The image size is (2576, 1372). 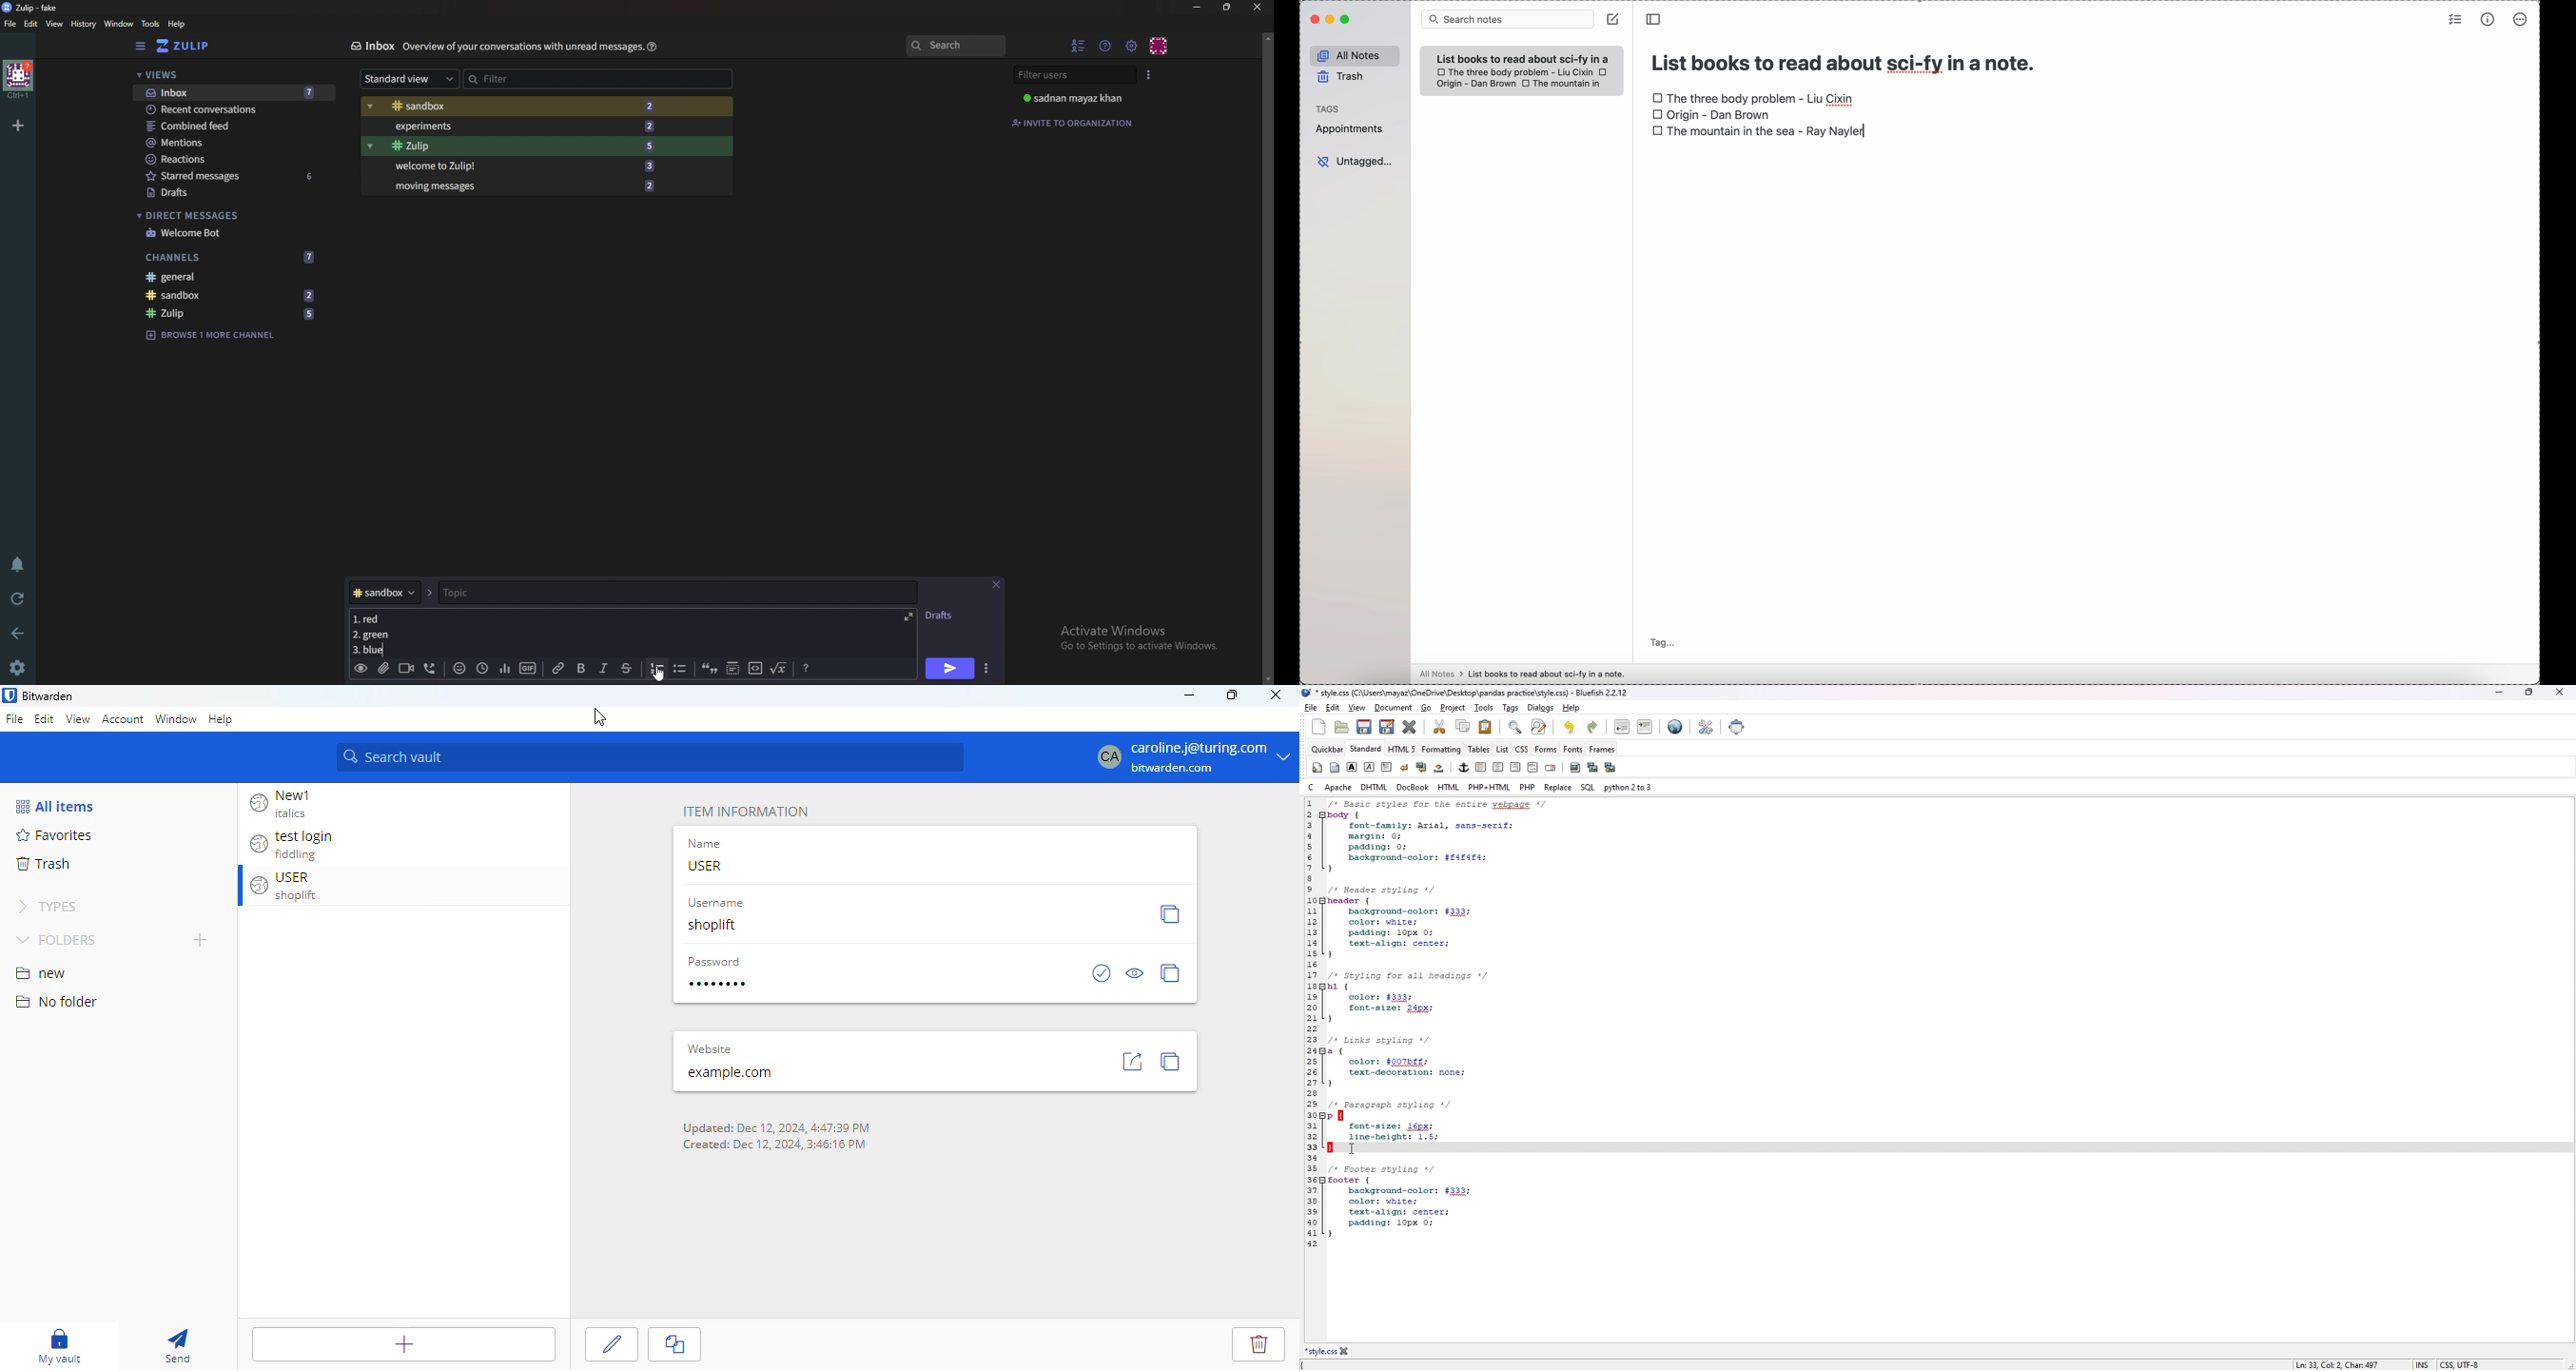 I want to click on logo, so click(x=10, y=695).